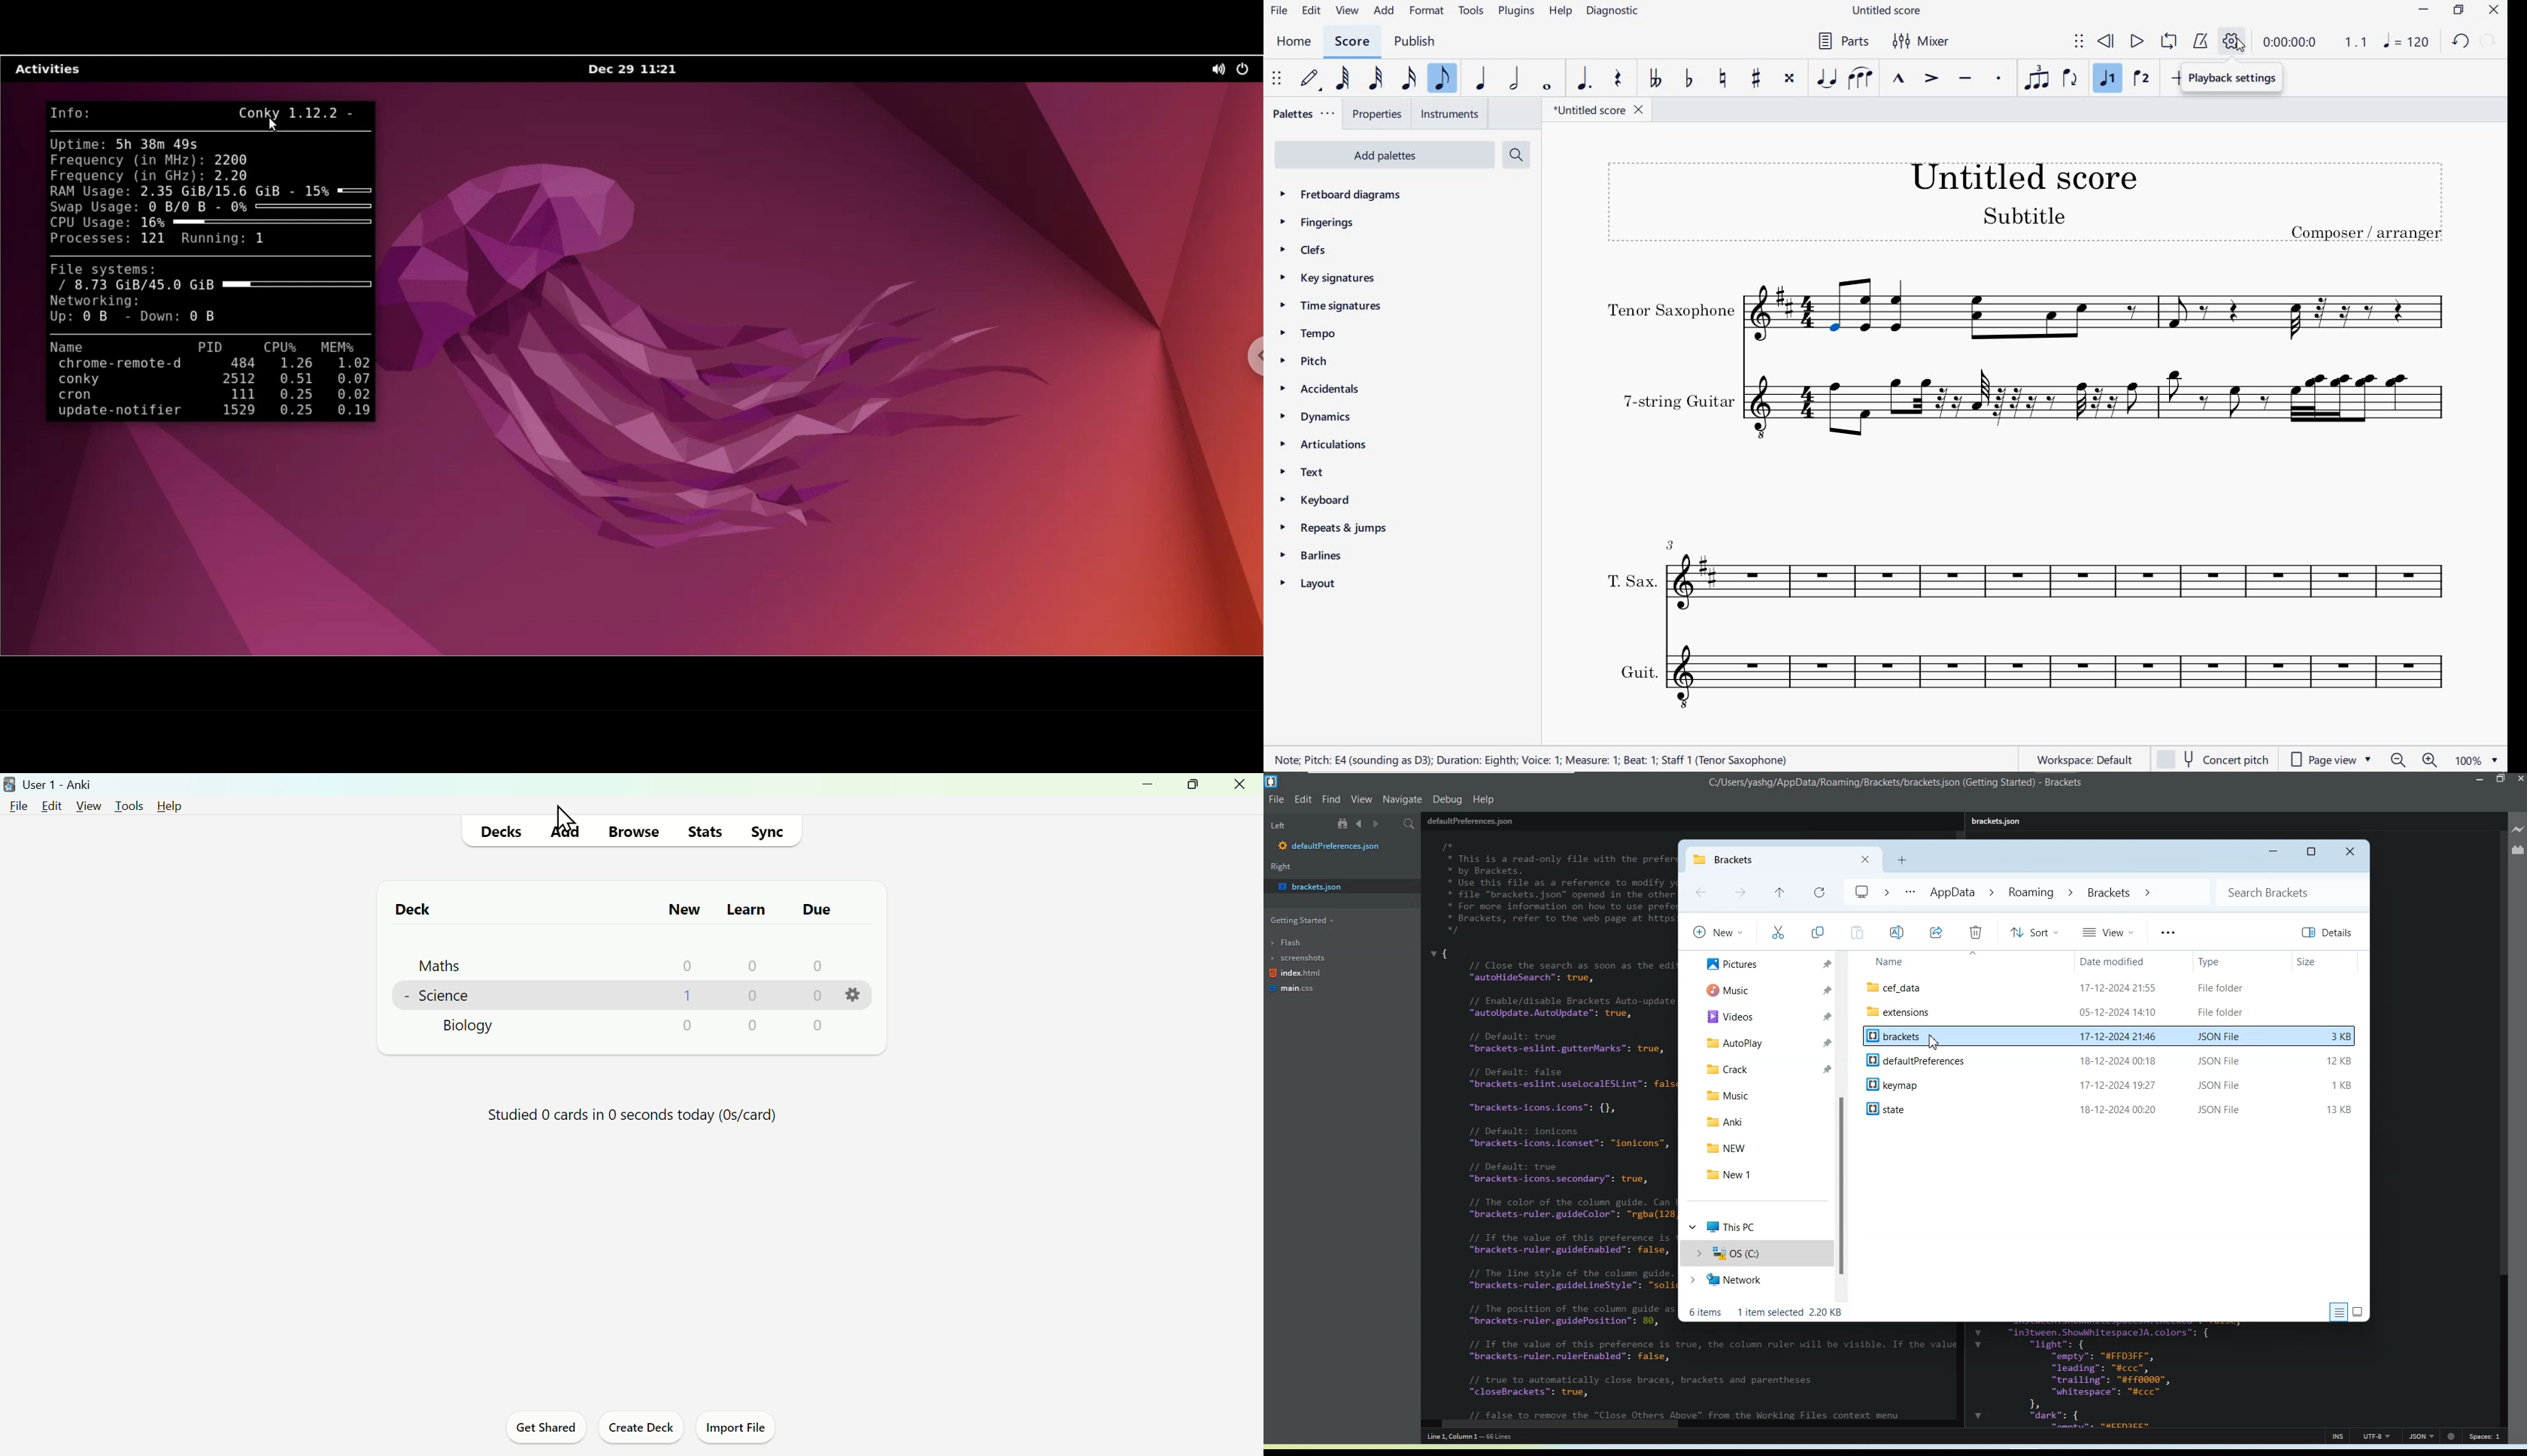  I want to click on State, so click(2114, 1109).